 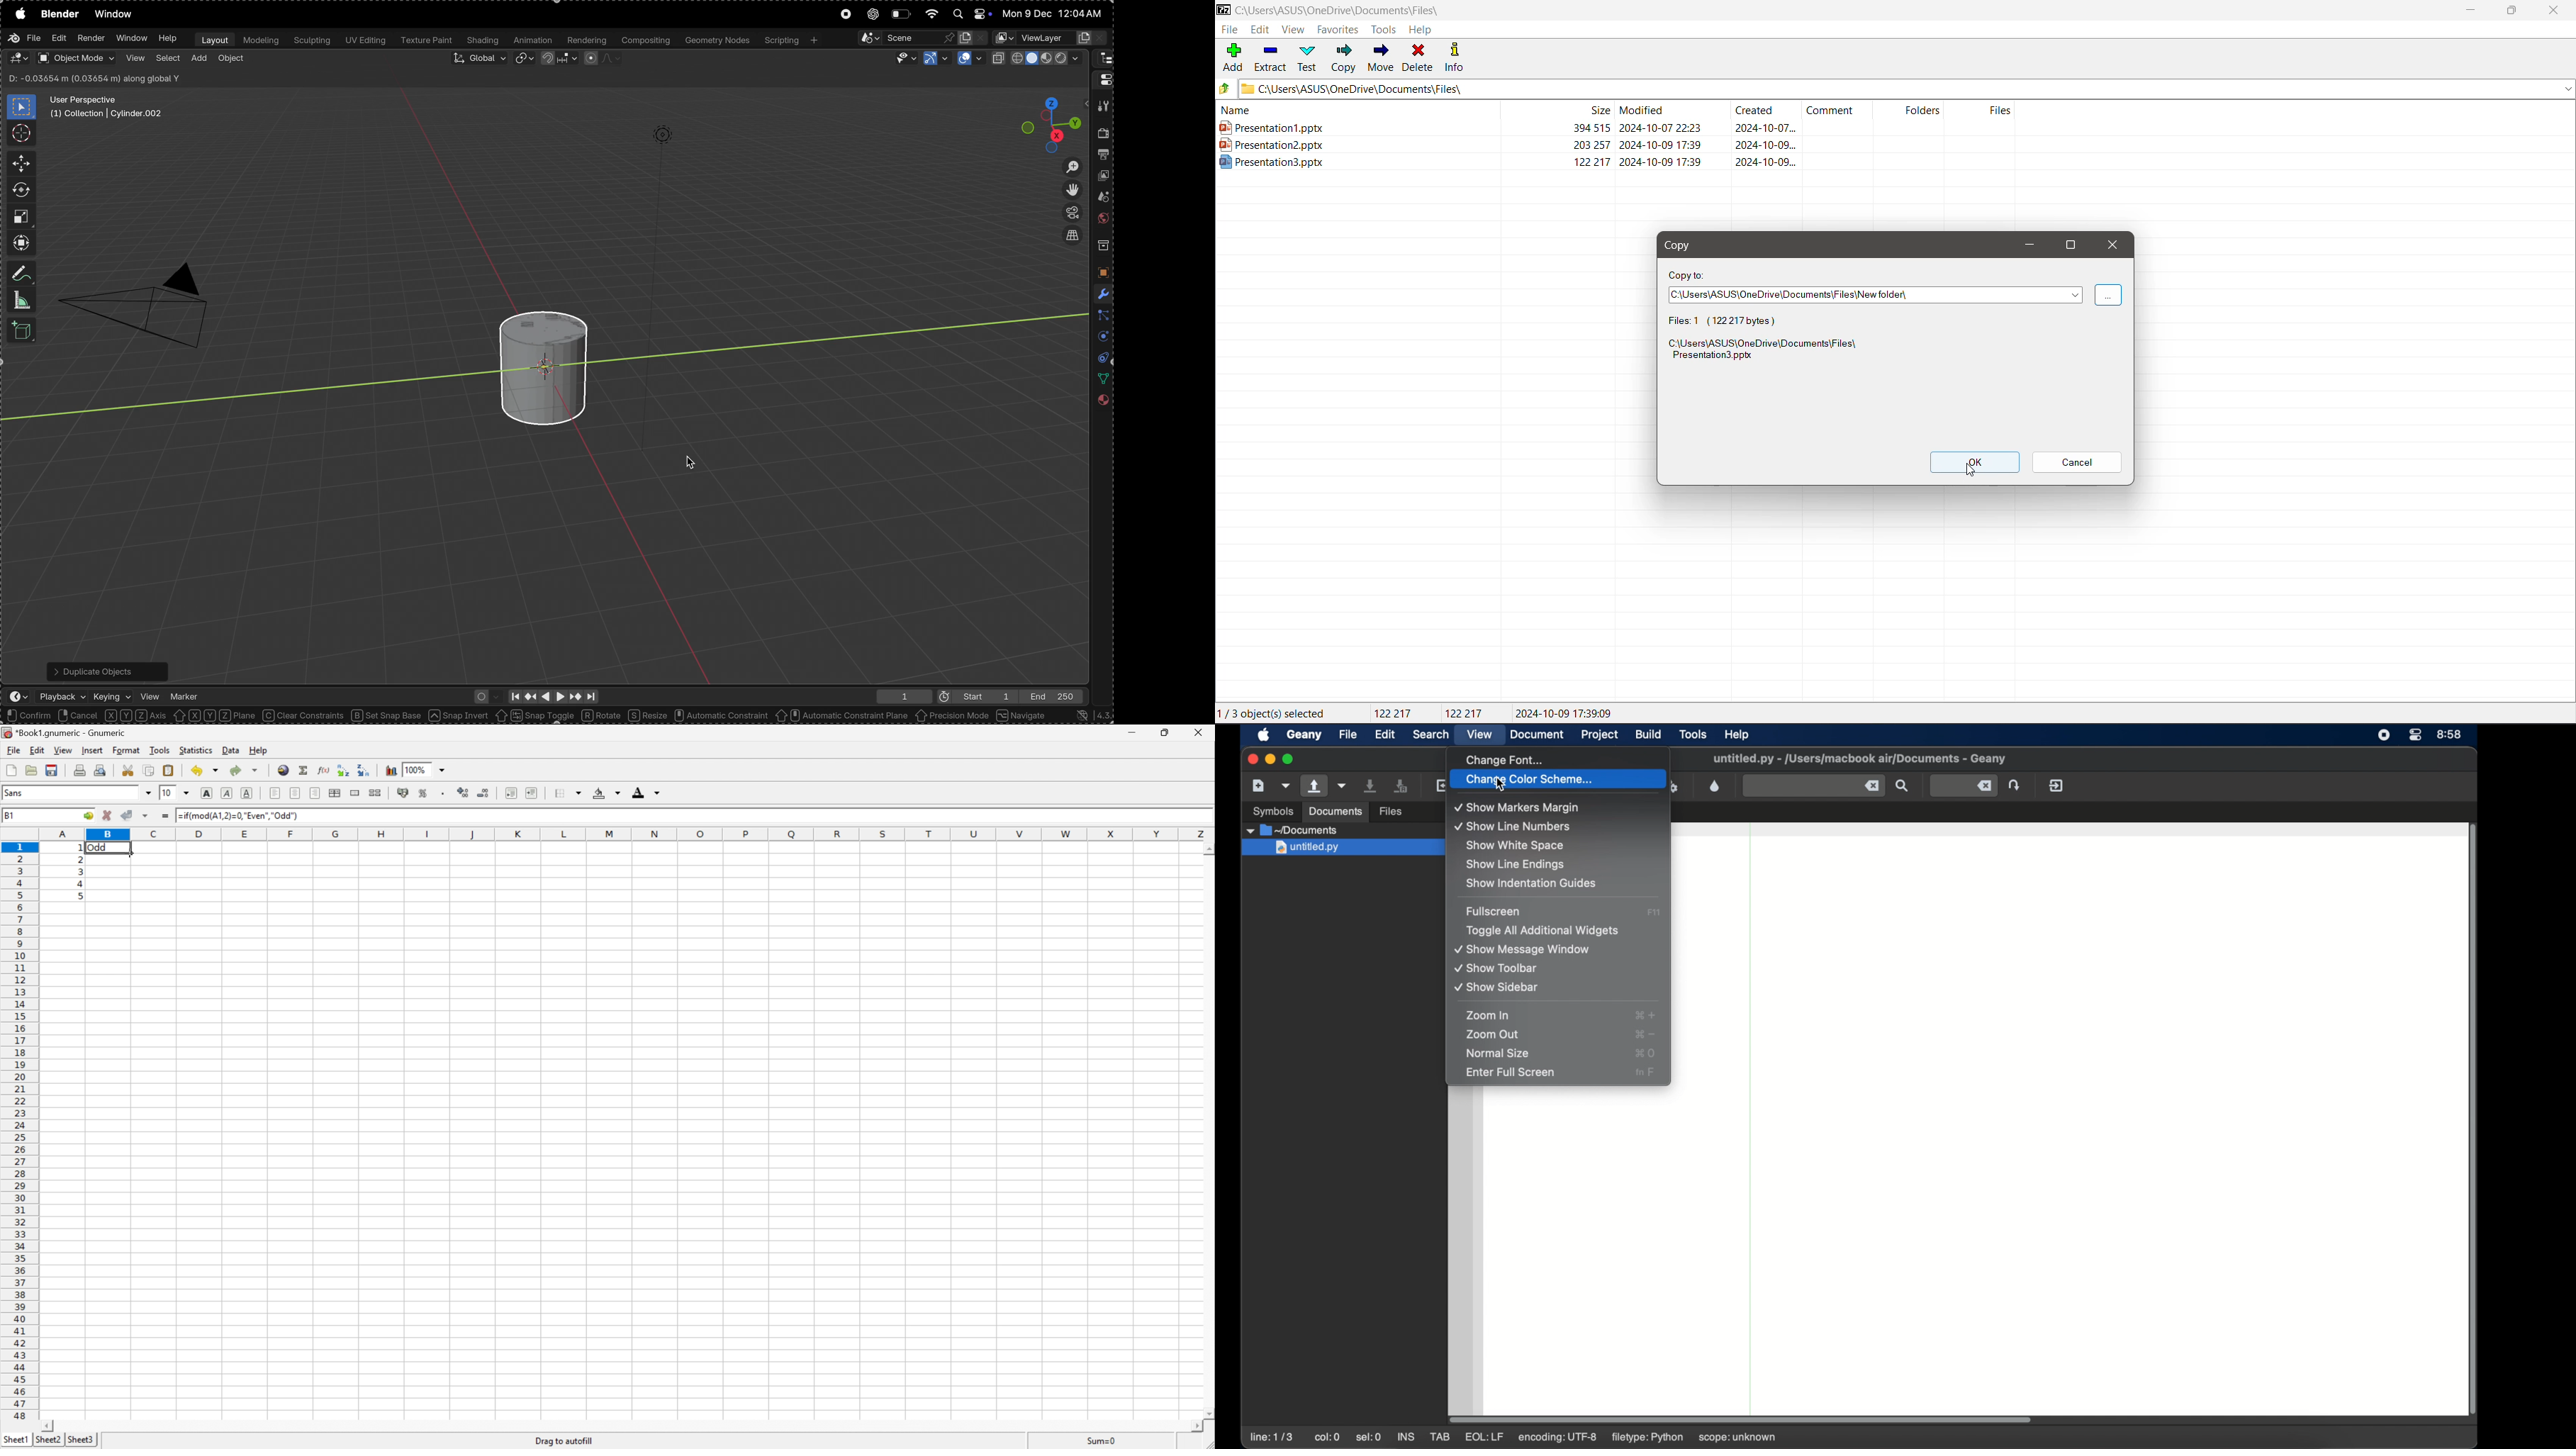 What do you see at coordinates (1072, 239) in the screenshot?
I see `select current views` at bounding box center [1072, 239].